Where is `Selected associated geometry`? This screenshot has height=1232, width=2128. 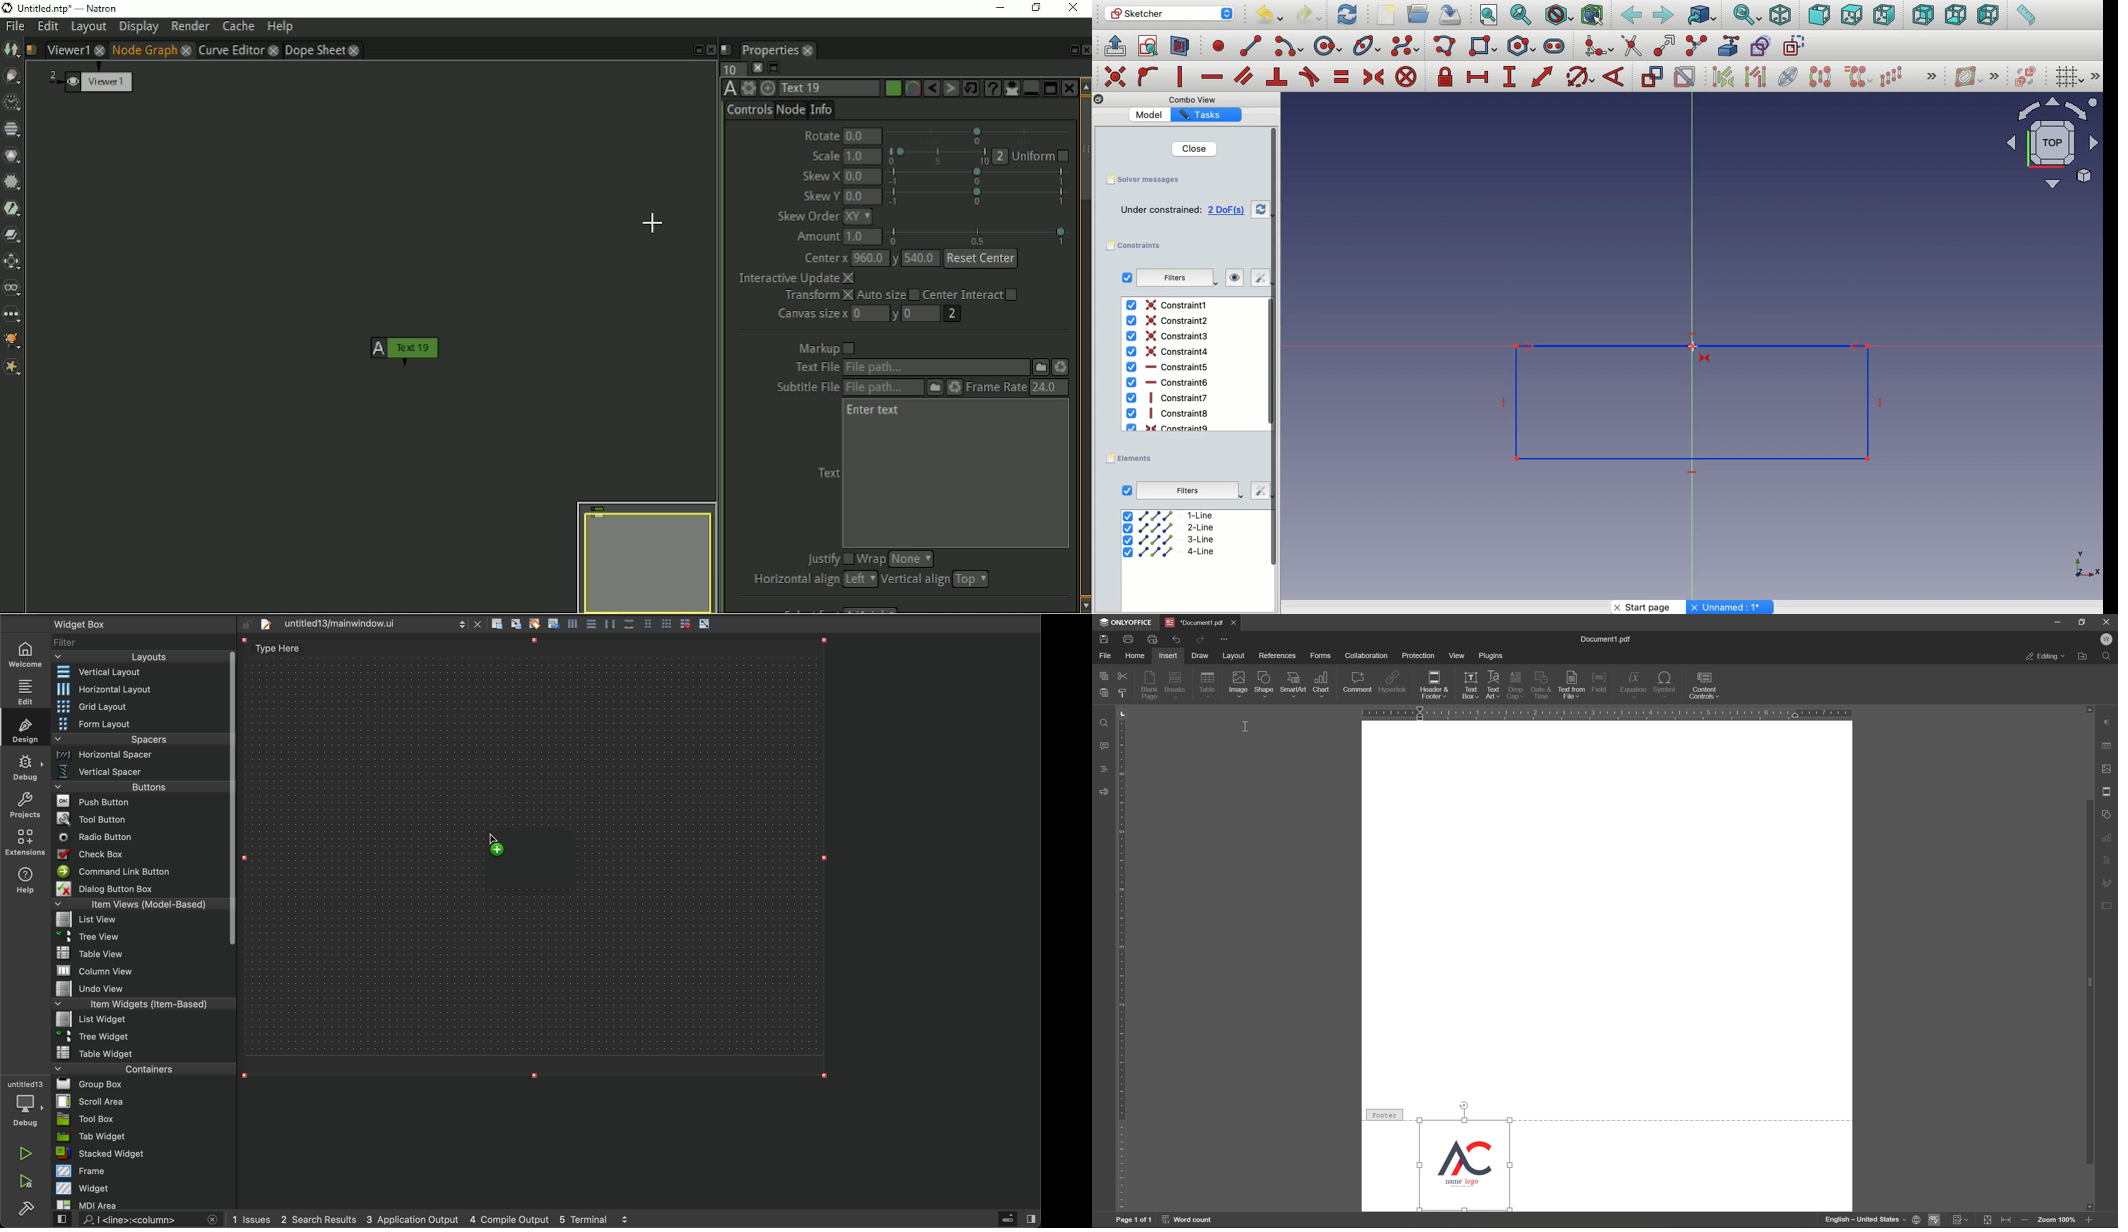 Selected associated geometry is located at coordinates (1754, 76).